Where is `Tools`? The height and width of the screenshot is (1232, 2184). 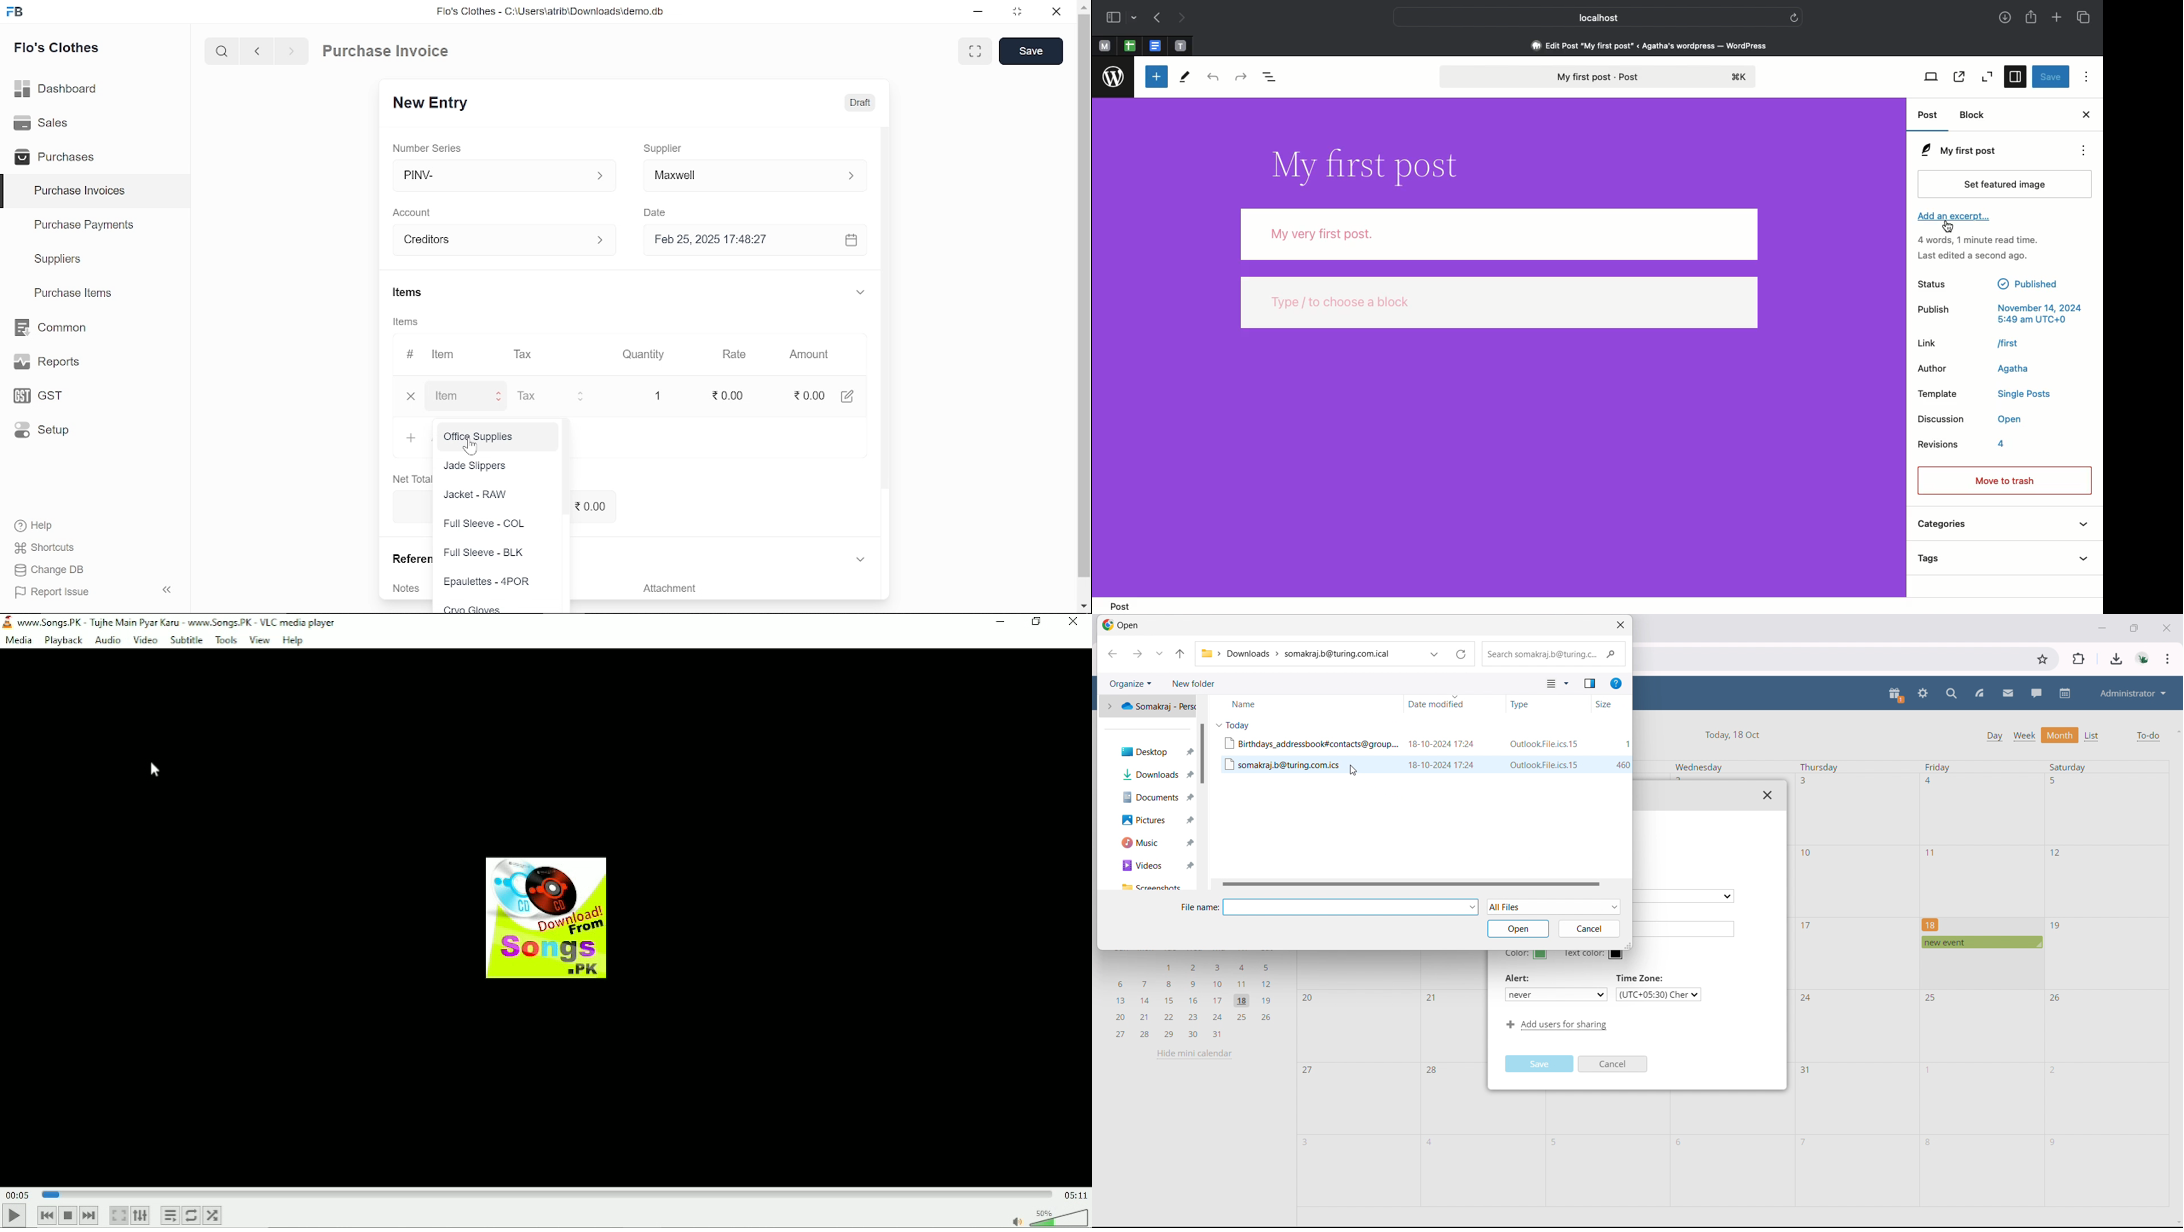 Tools is located at coordinates (1185, 77).